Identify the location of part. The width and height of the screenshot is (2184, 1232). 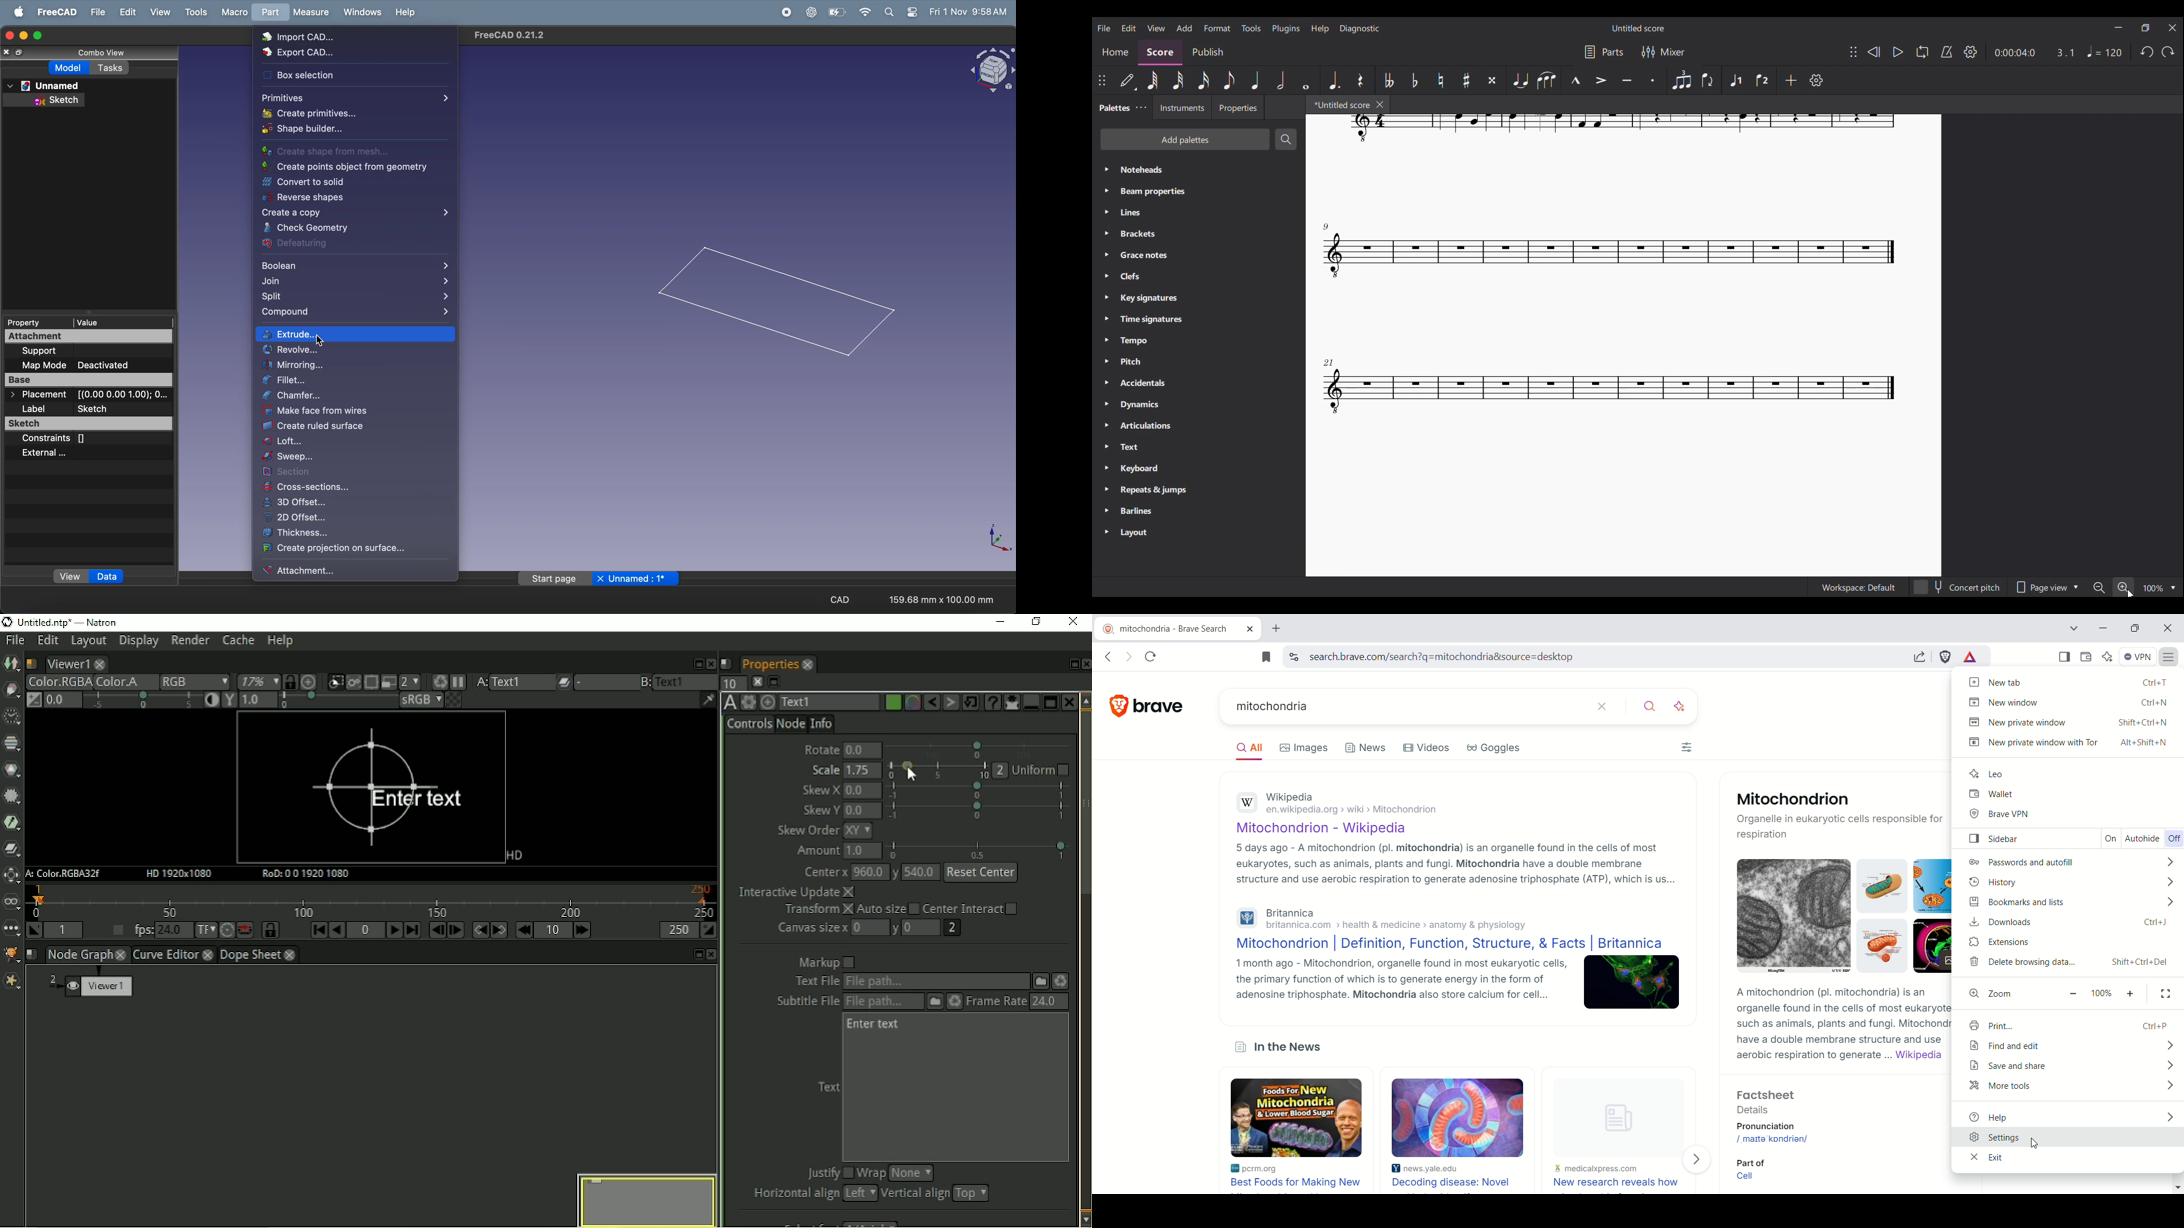
(268, 14).